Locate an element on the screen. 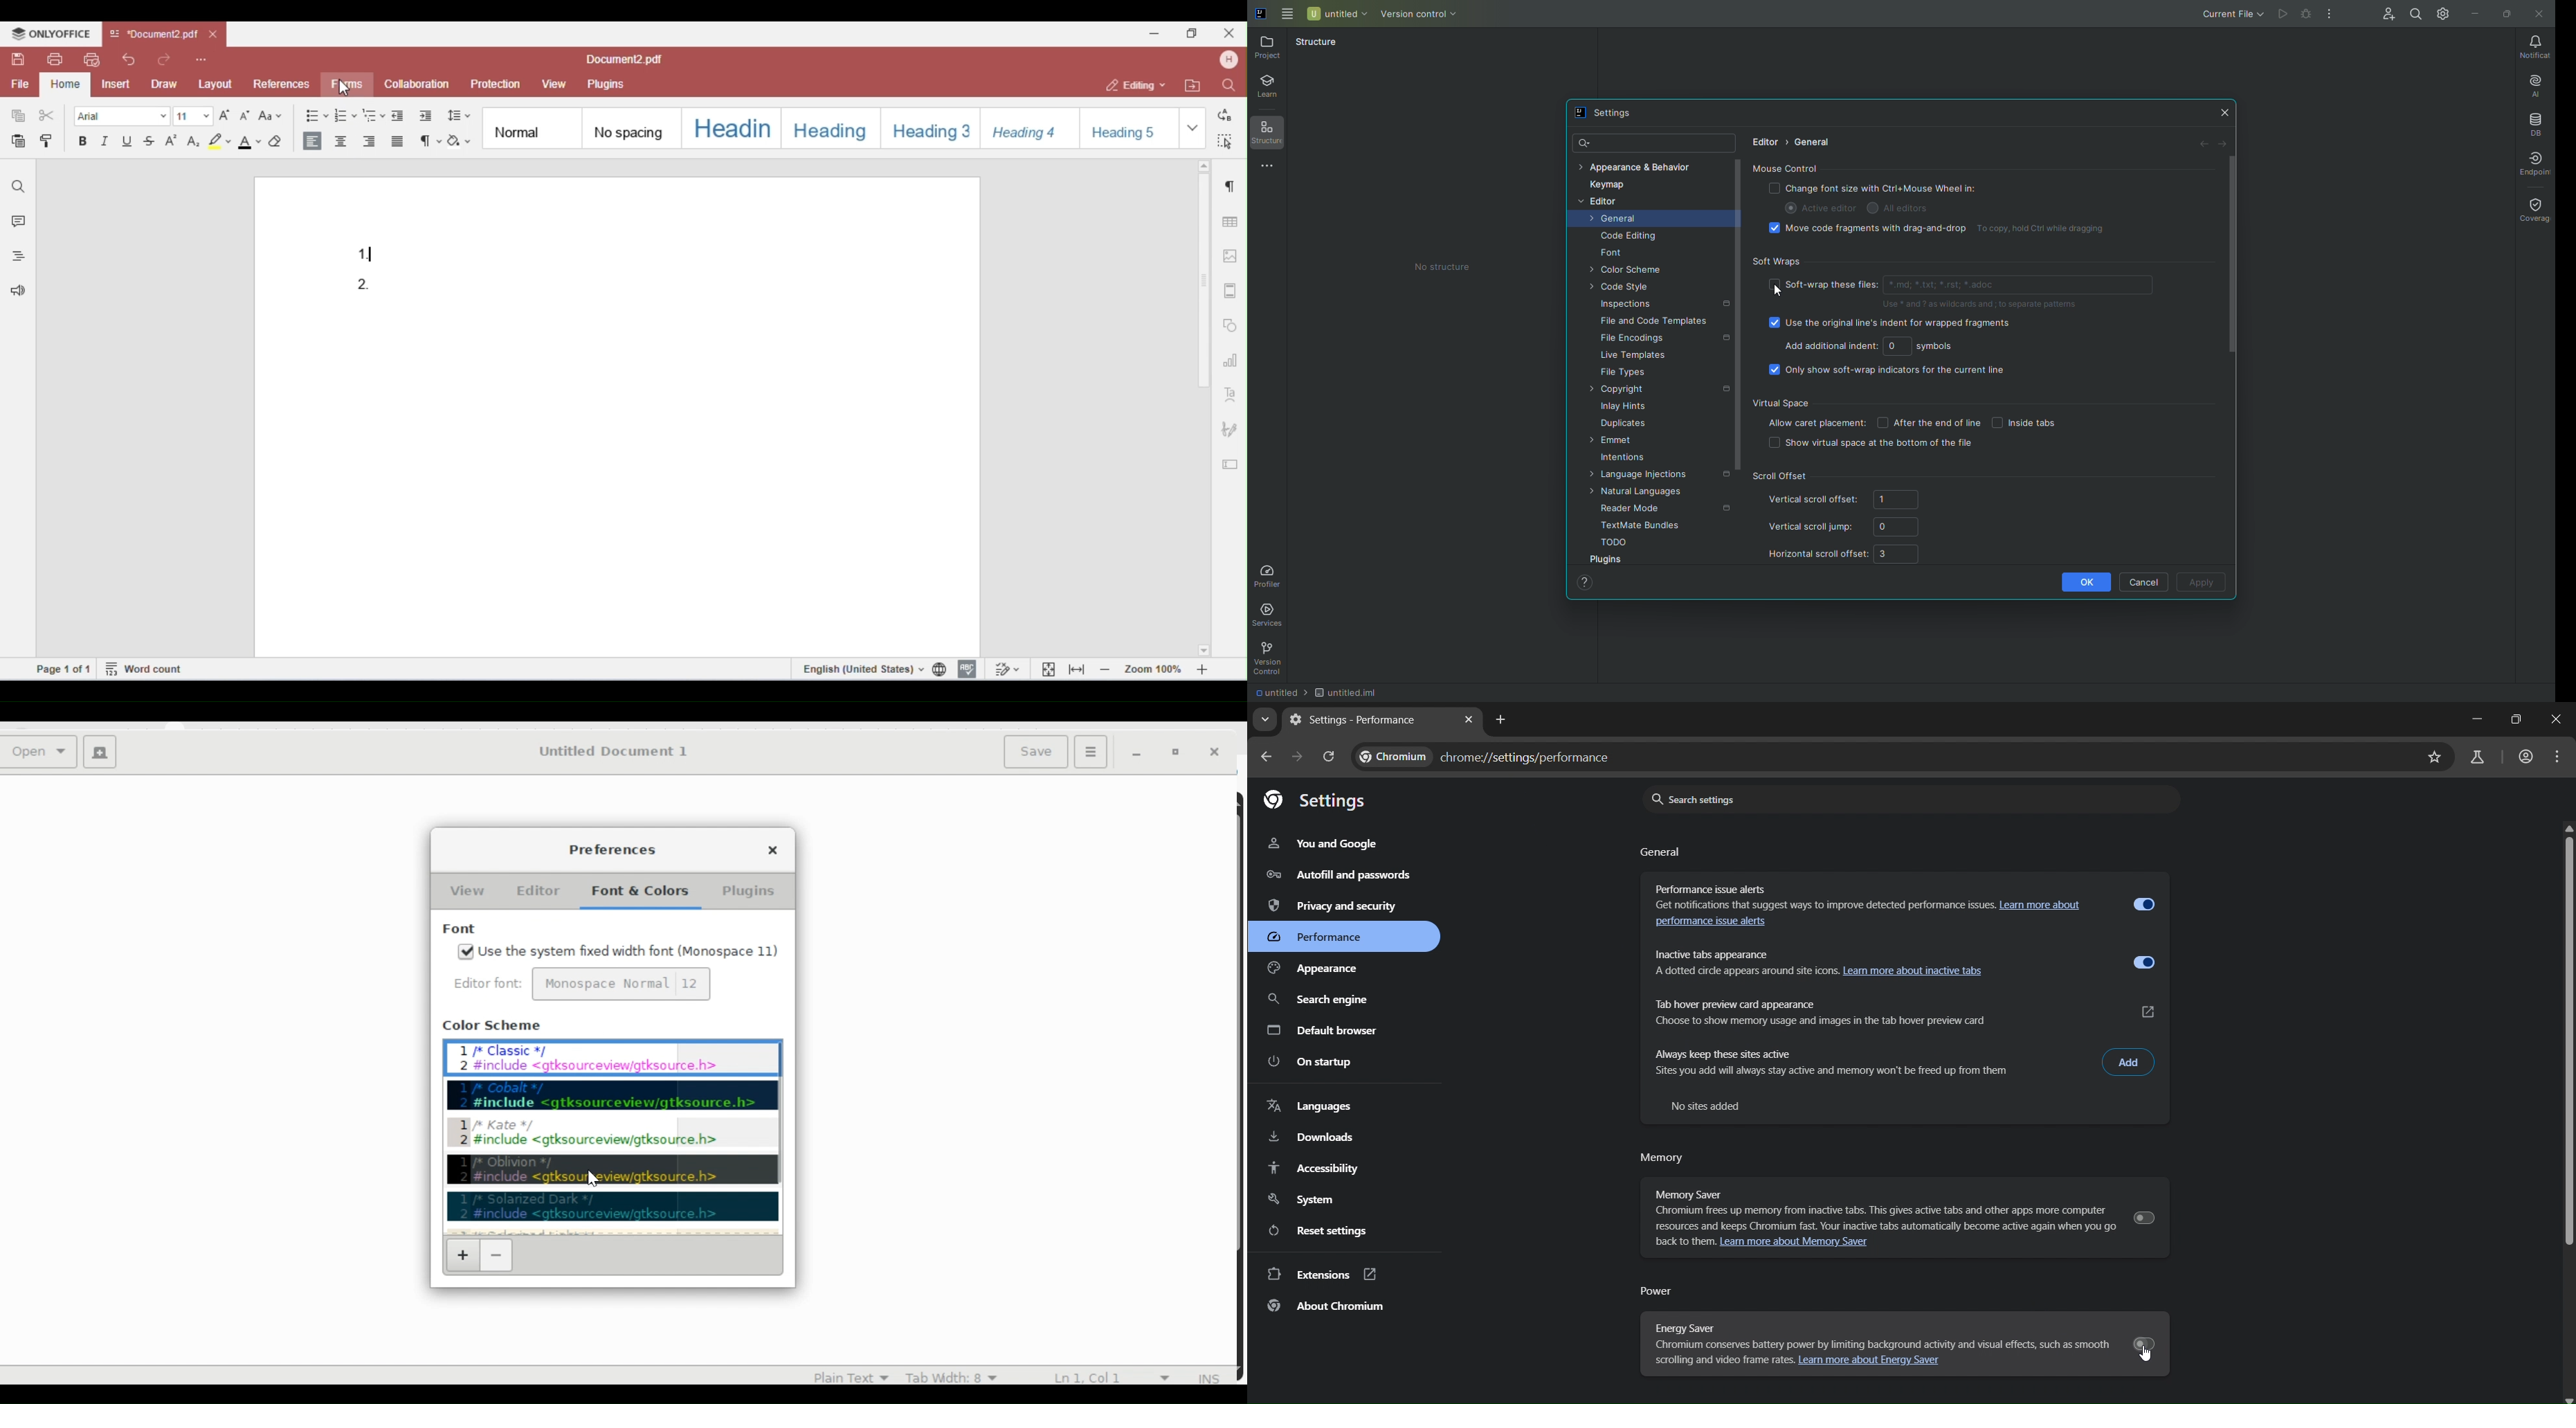 The height and width of the screenshot is (1428, 2576). slidebar is located at coordinates (2568, 1036).